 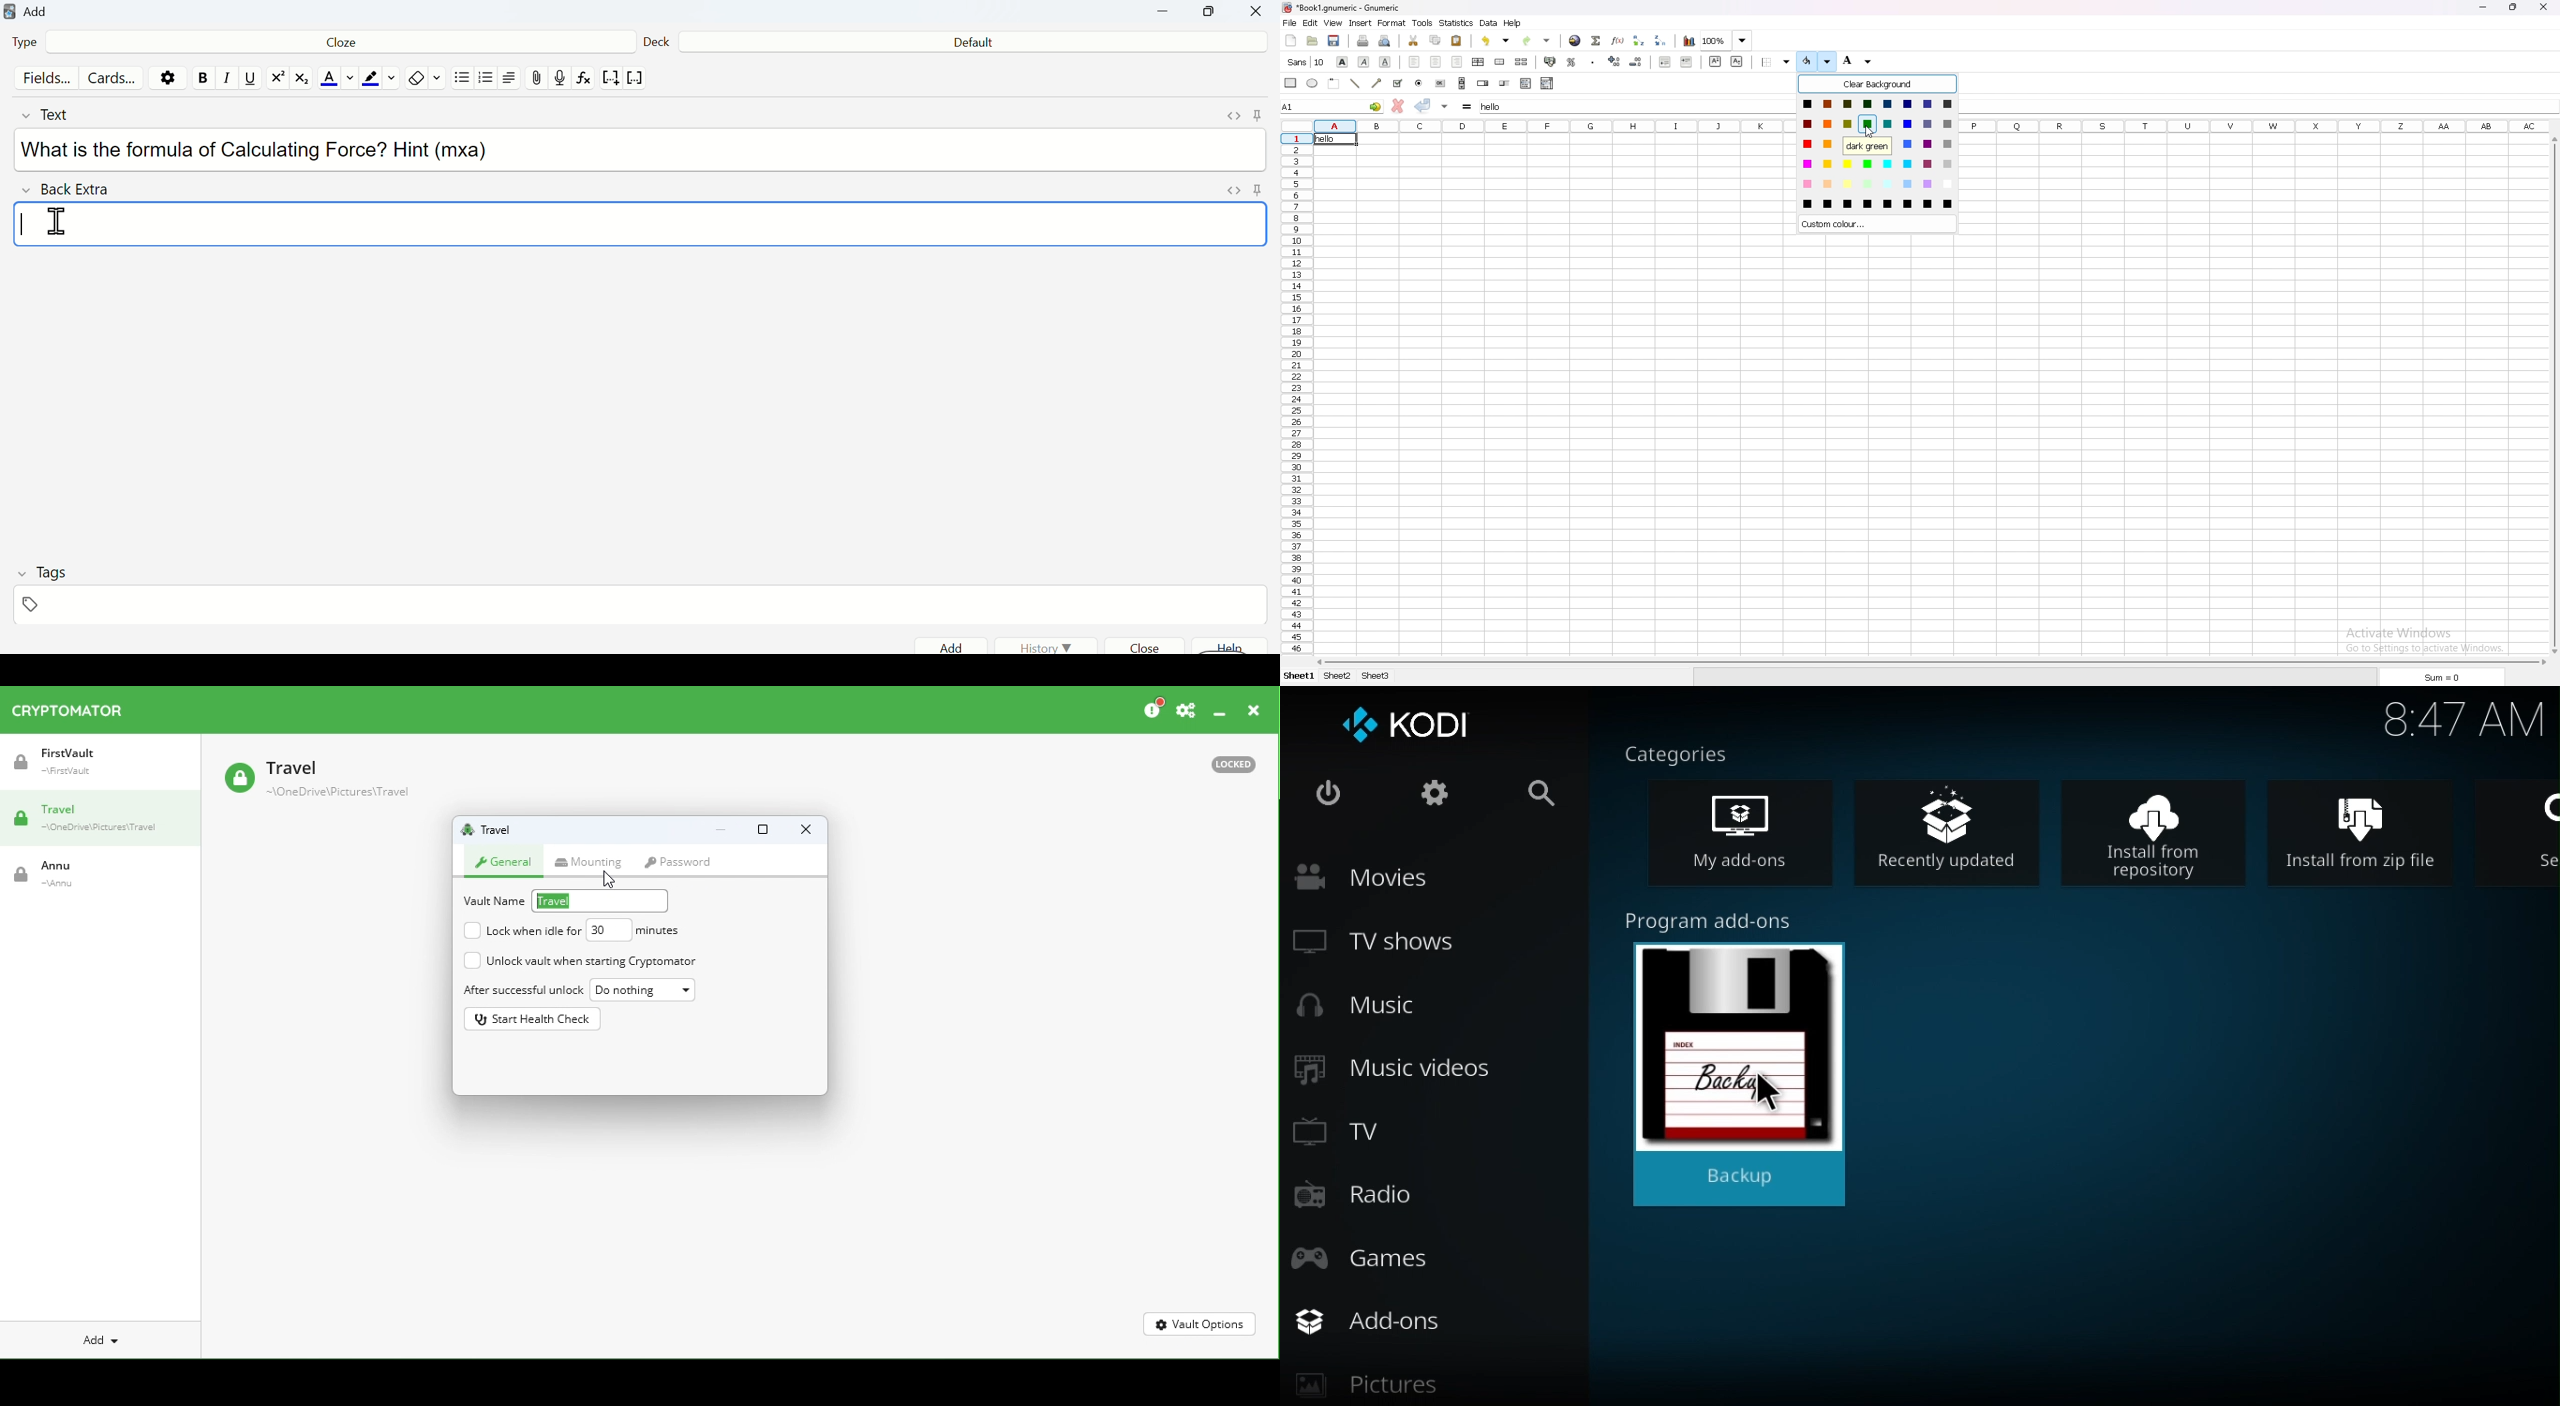 What do you see at coordinates (1495, 41) in the screenshot?
I see `undo` at bounding box center [1495, 41].